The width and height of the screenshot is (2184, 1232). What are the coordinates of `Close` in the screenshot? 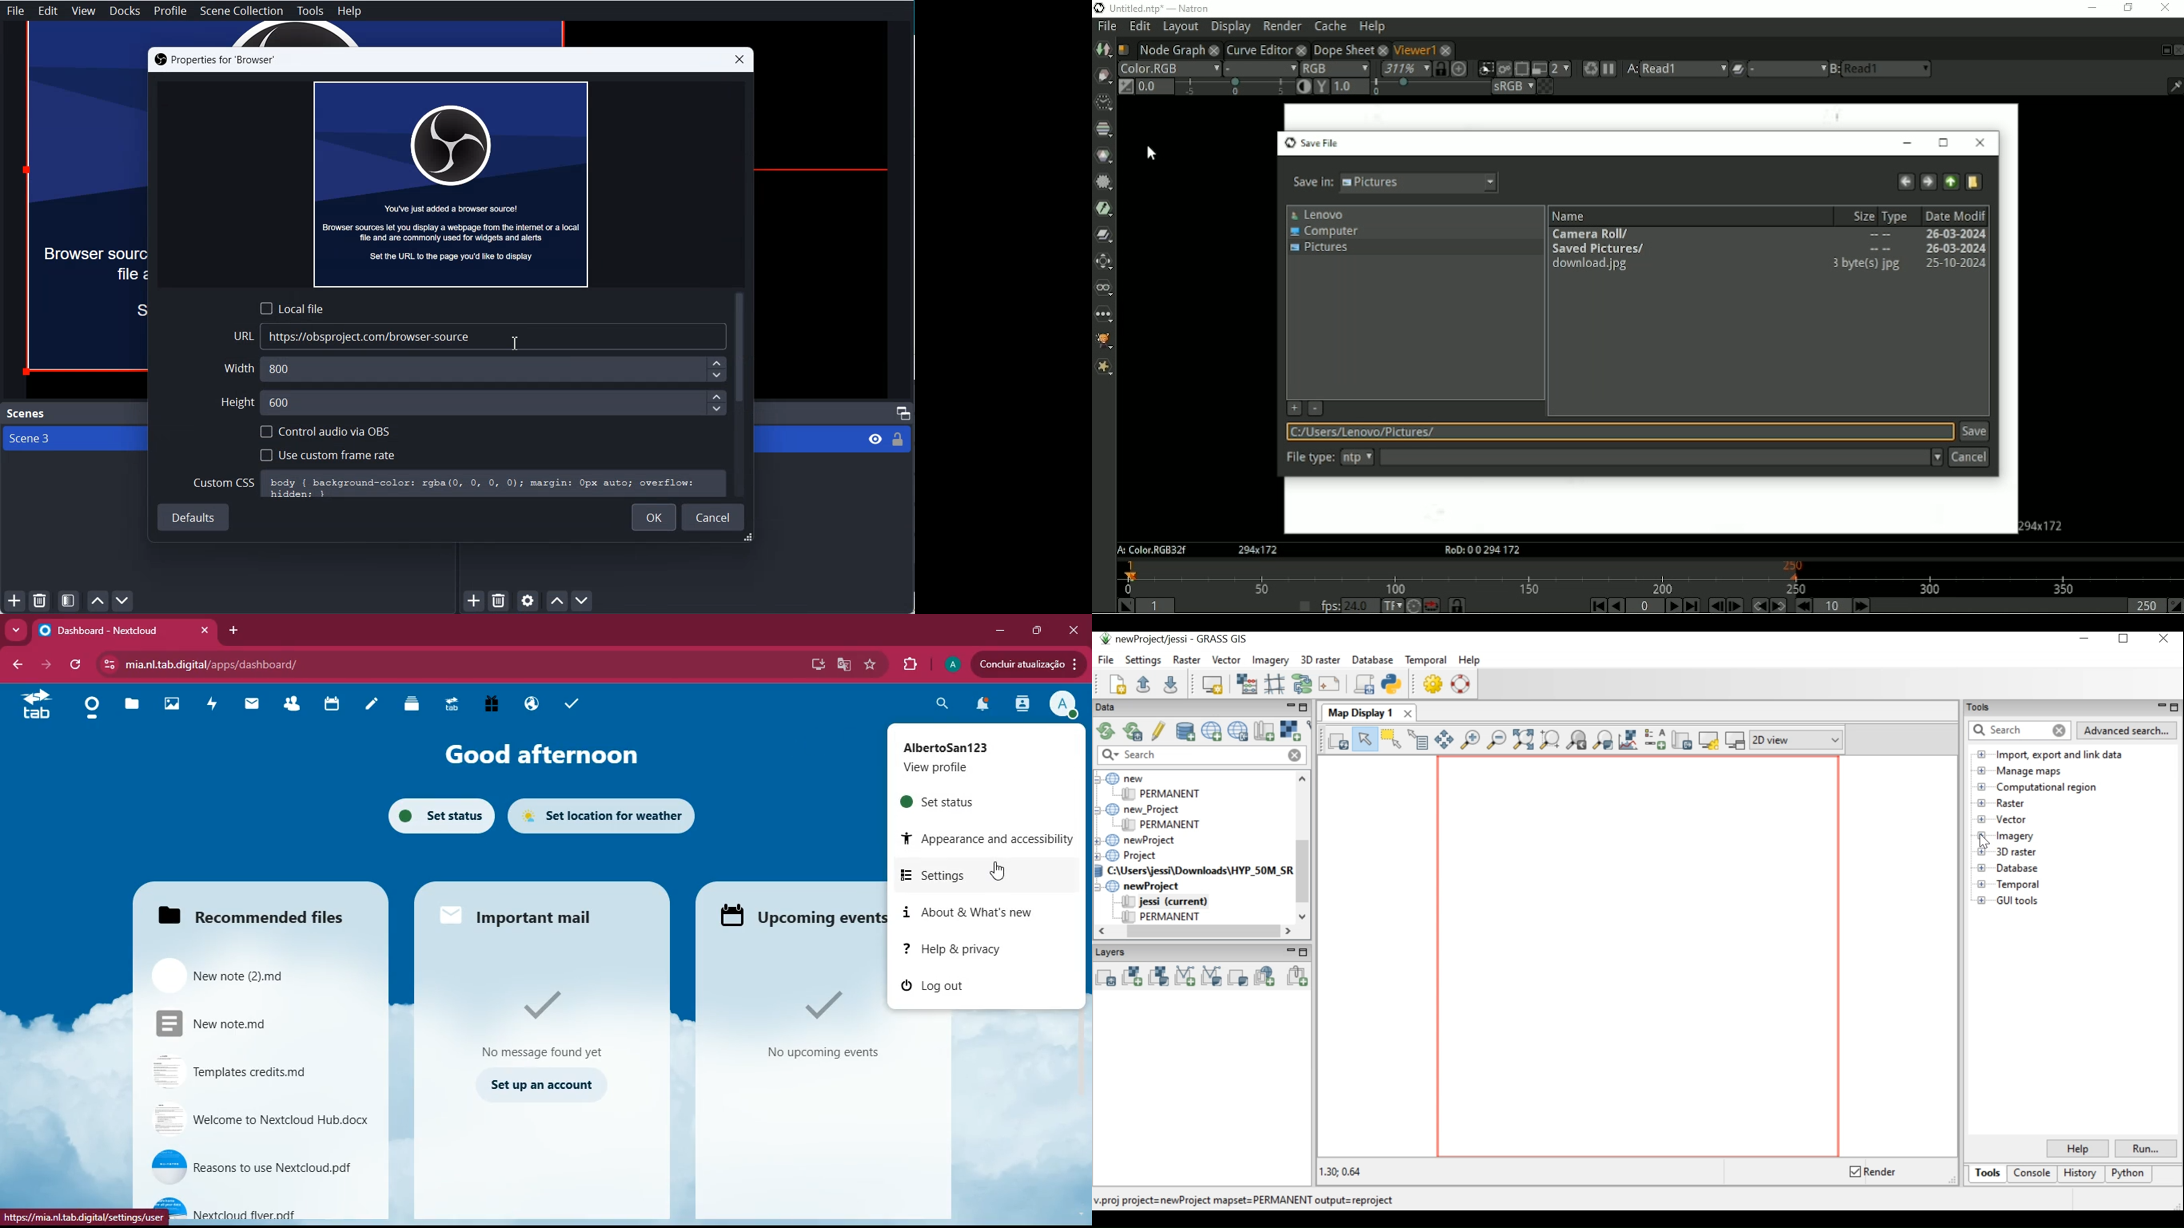 It's located at (740, 59).